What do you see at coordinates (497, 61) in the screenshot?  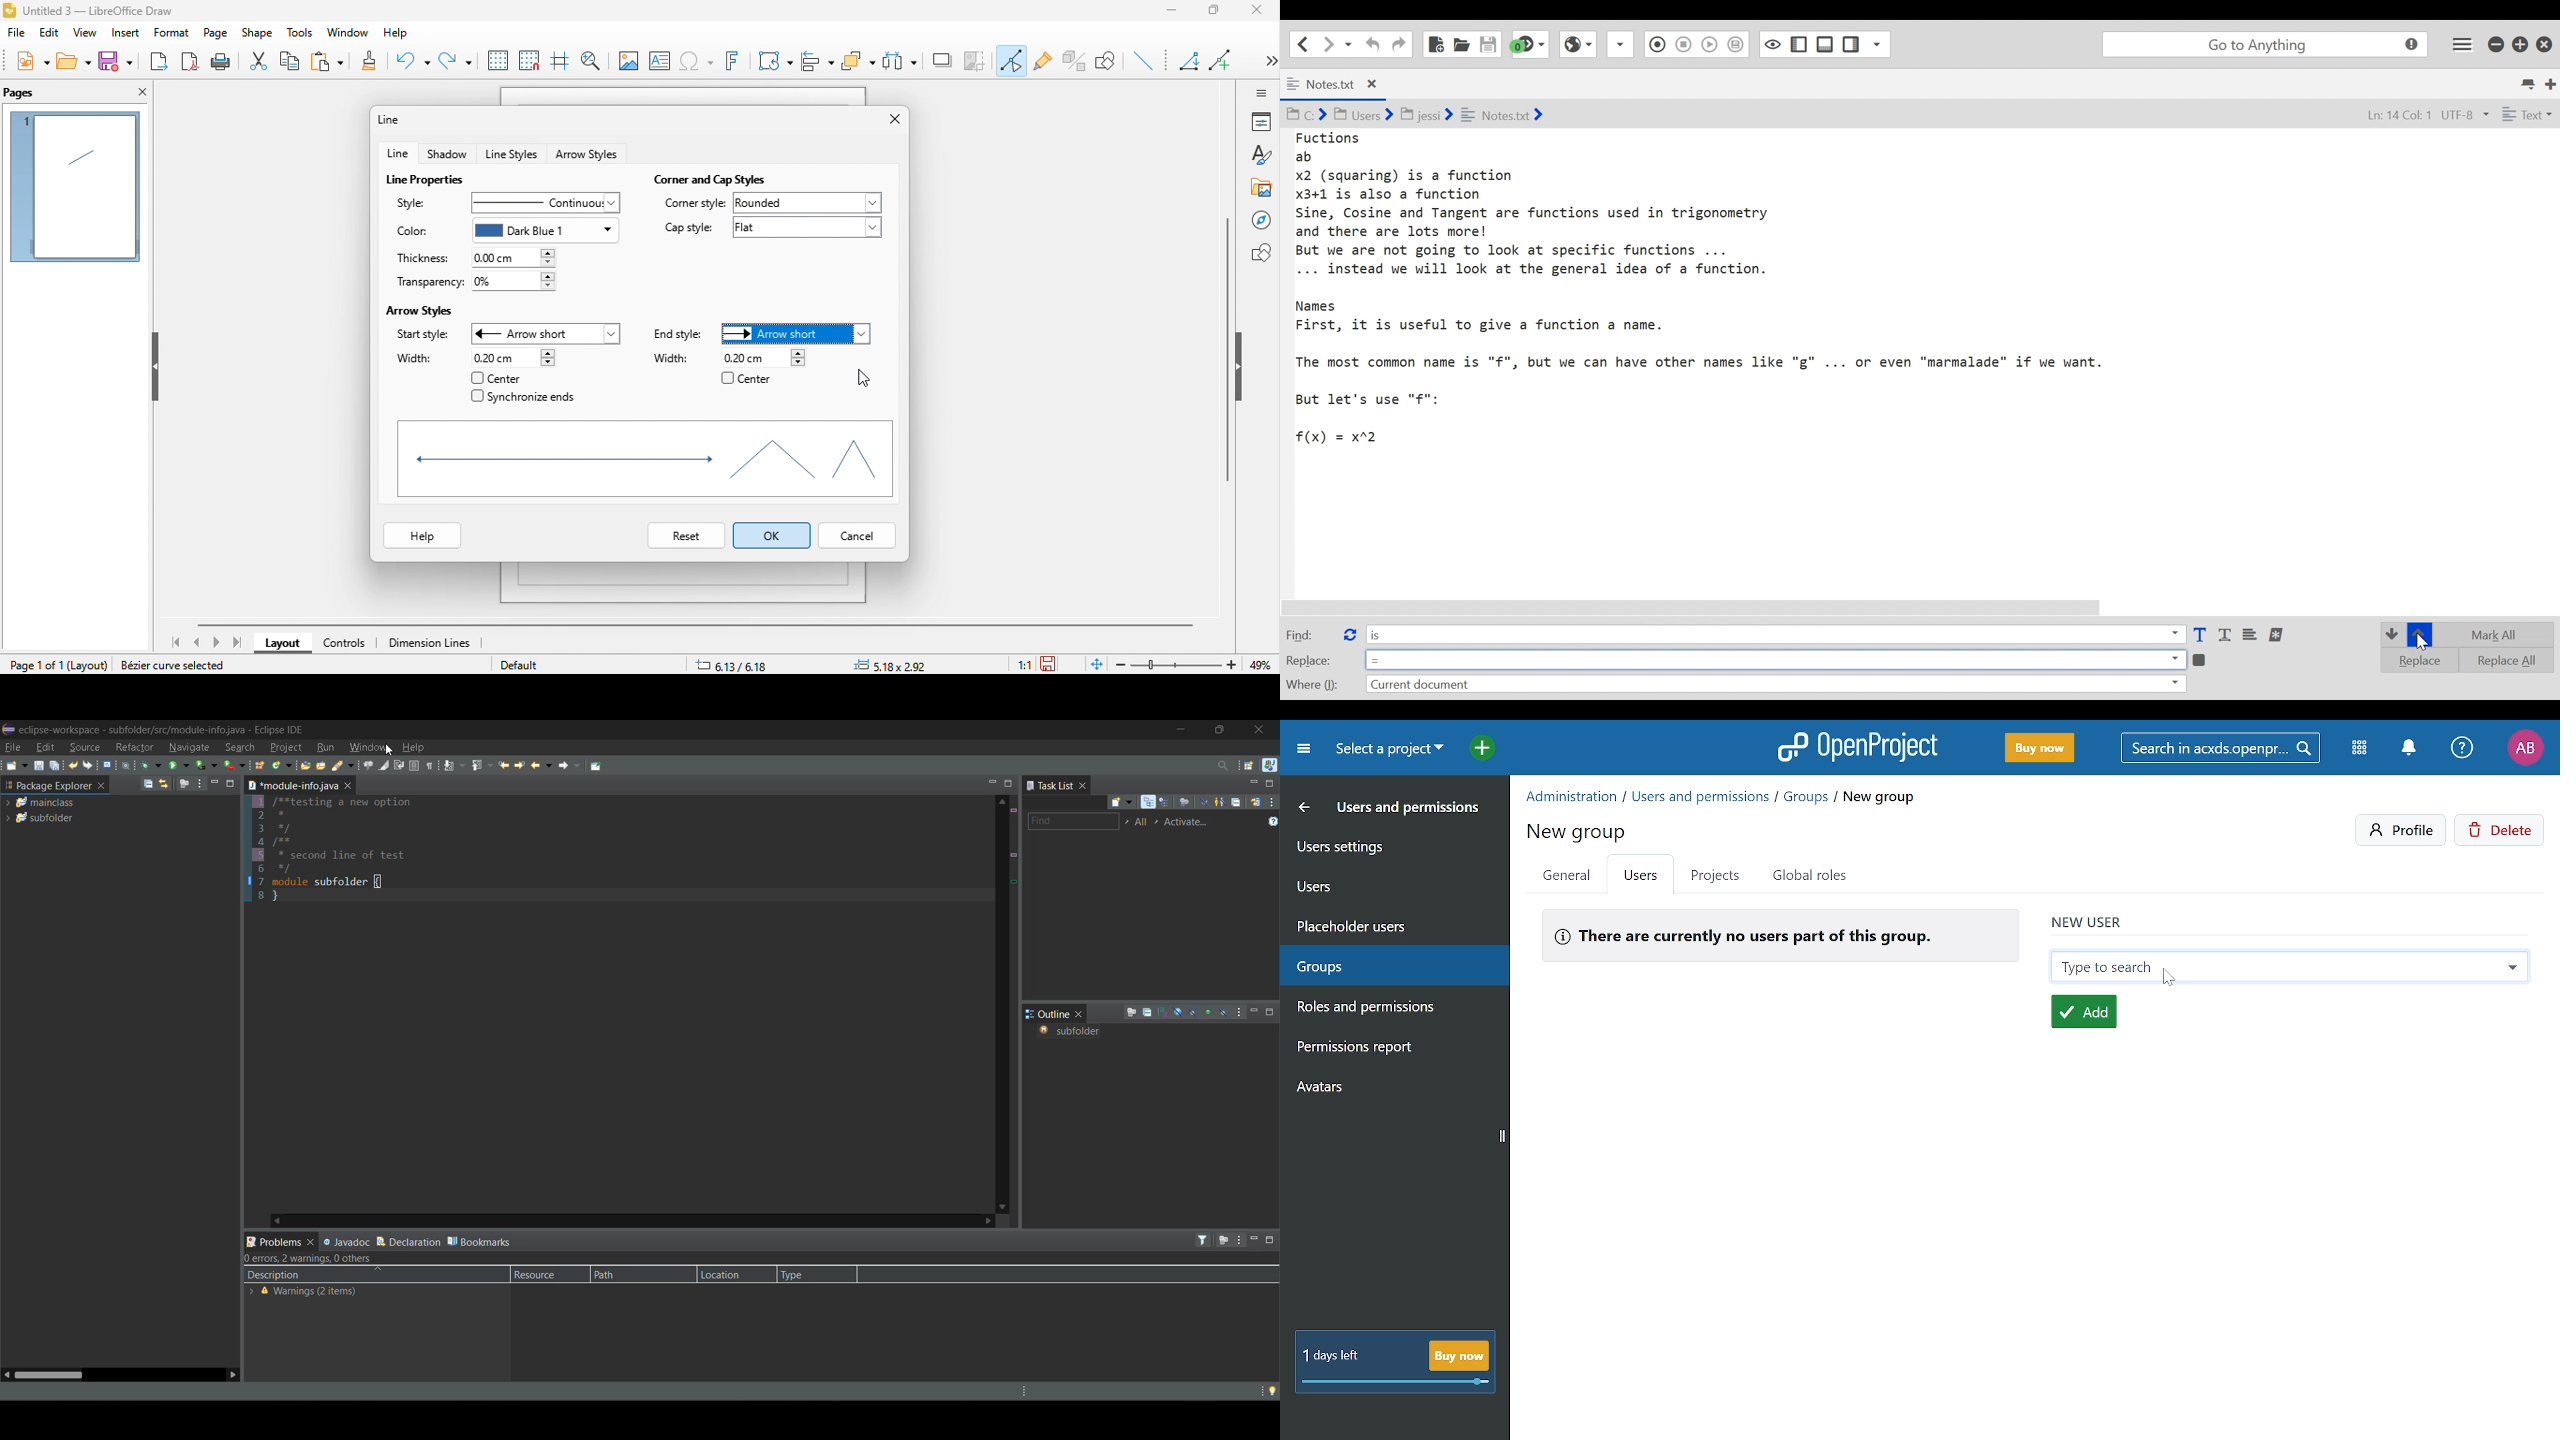 I see `display to grid` at bounding box center [497, 61].